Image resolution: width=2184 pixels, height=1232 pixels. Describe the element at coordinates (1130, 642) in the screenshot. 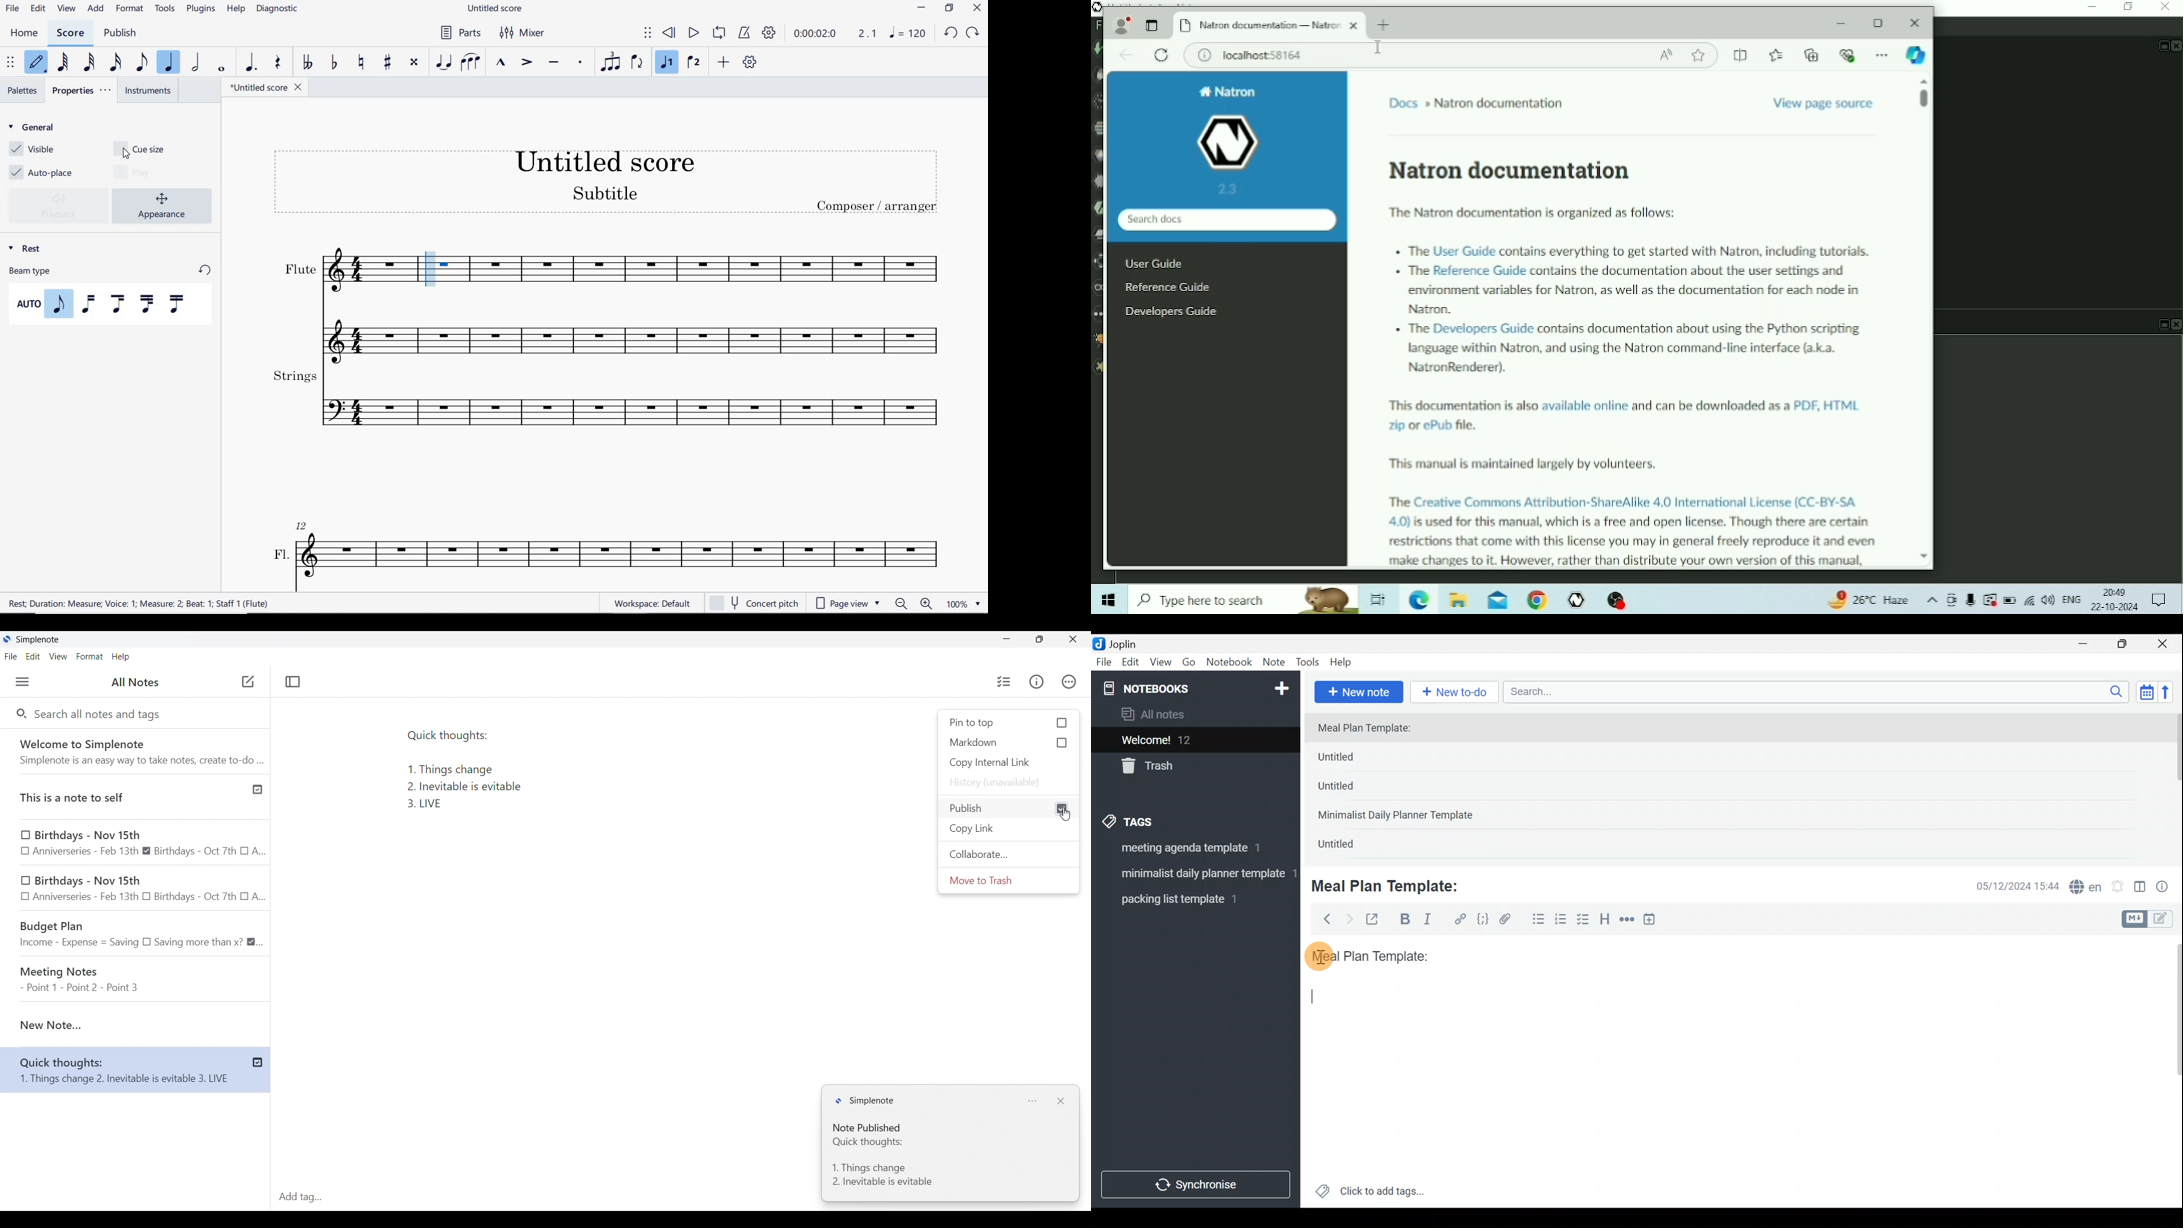

I see `Joplin` at that location.